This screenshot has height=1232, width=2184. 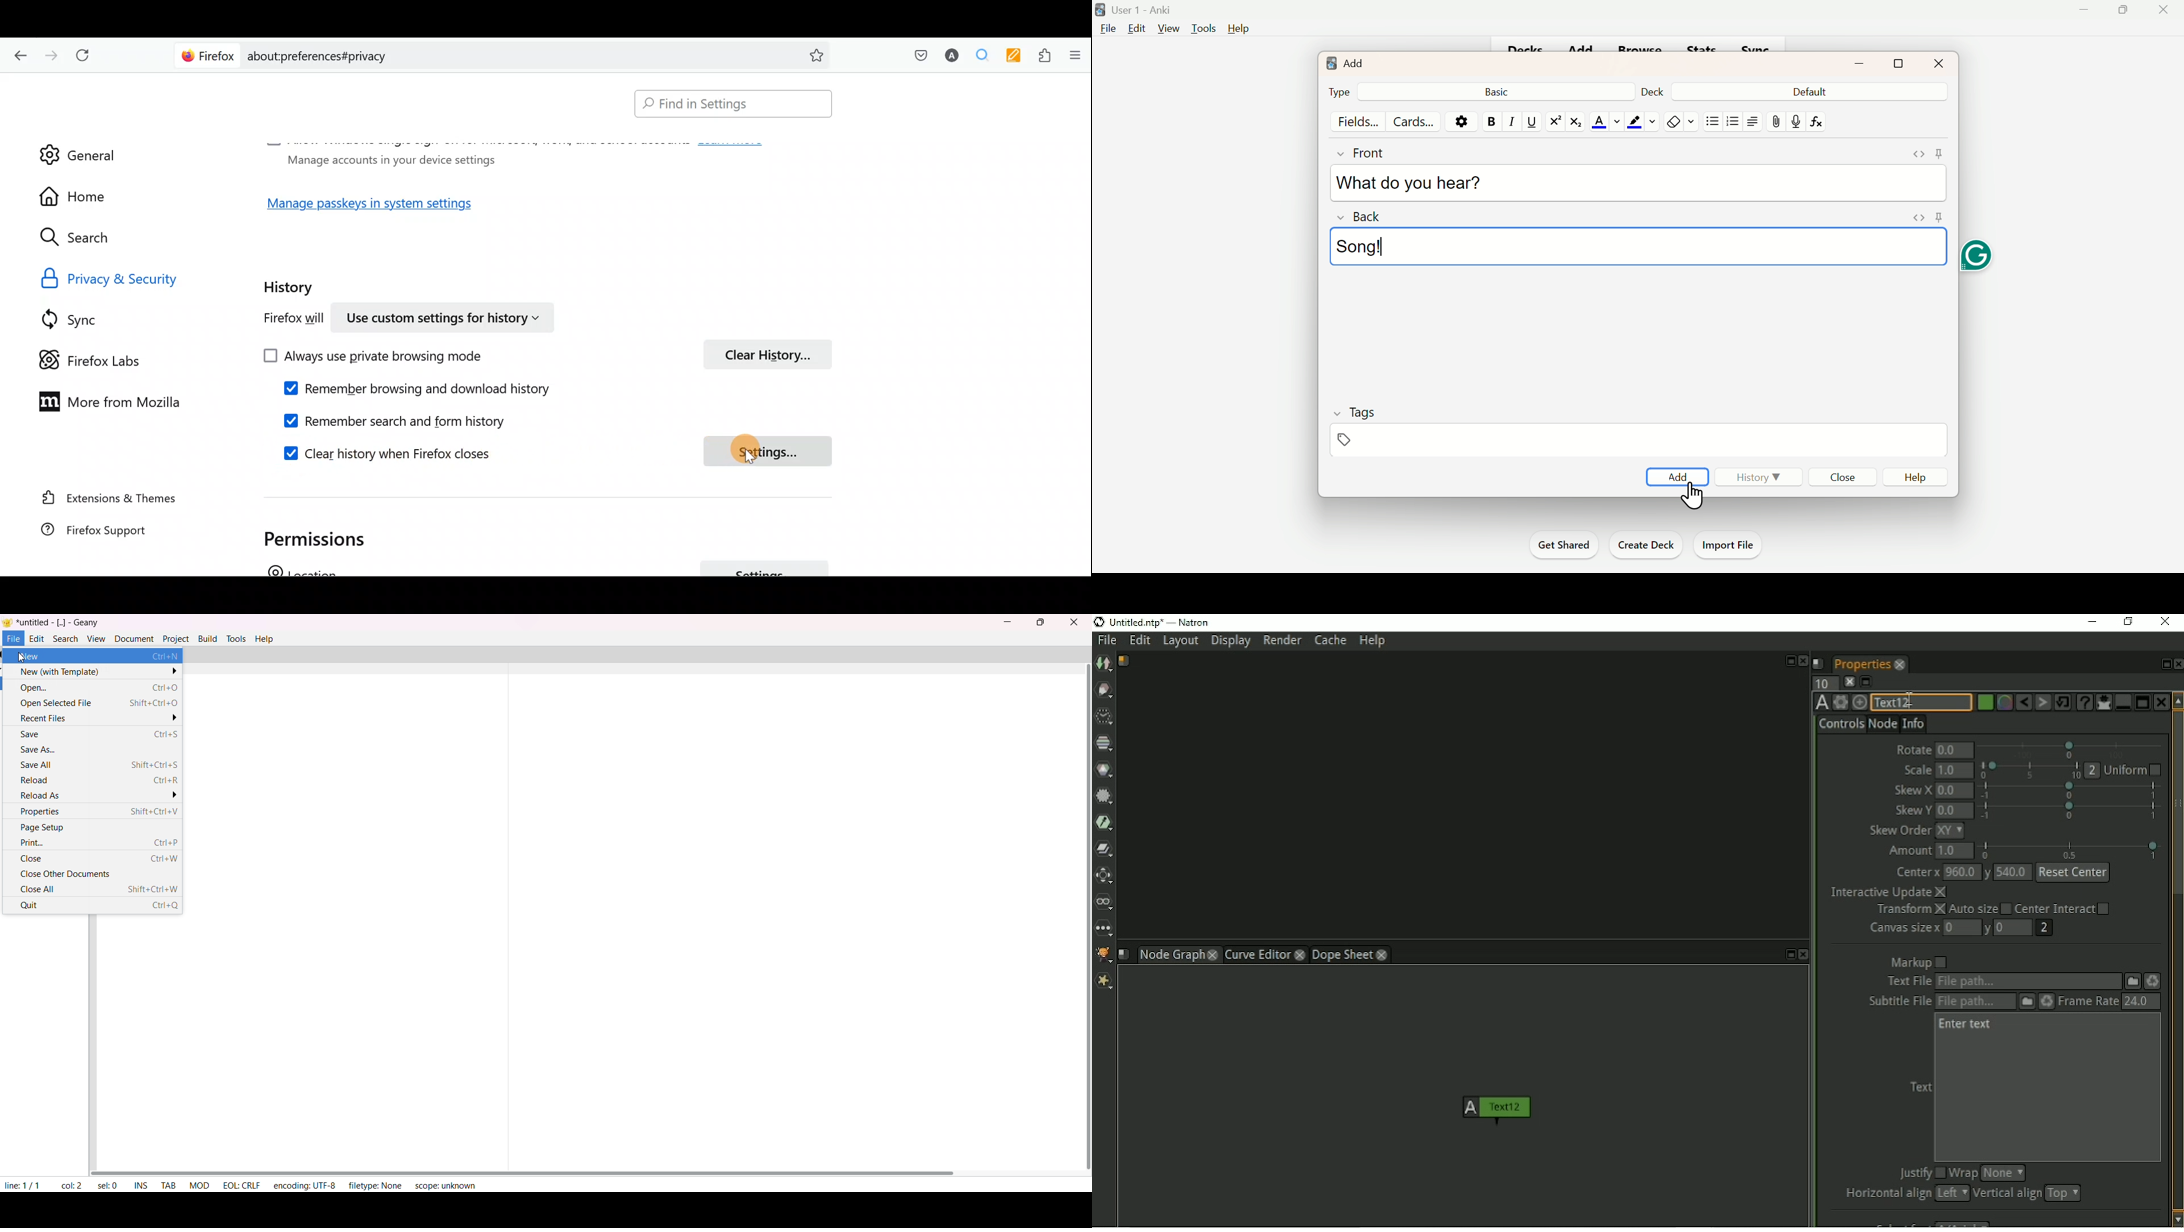 What do you see at coordinates (1371, 156) in the screenshot?
I see `Front` at bounding box center [1371, 156].